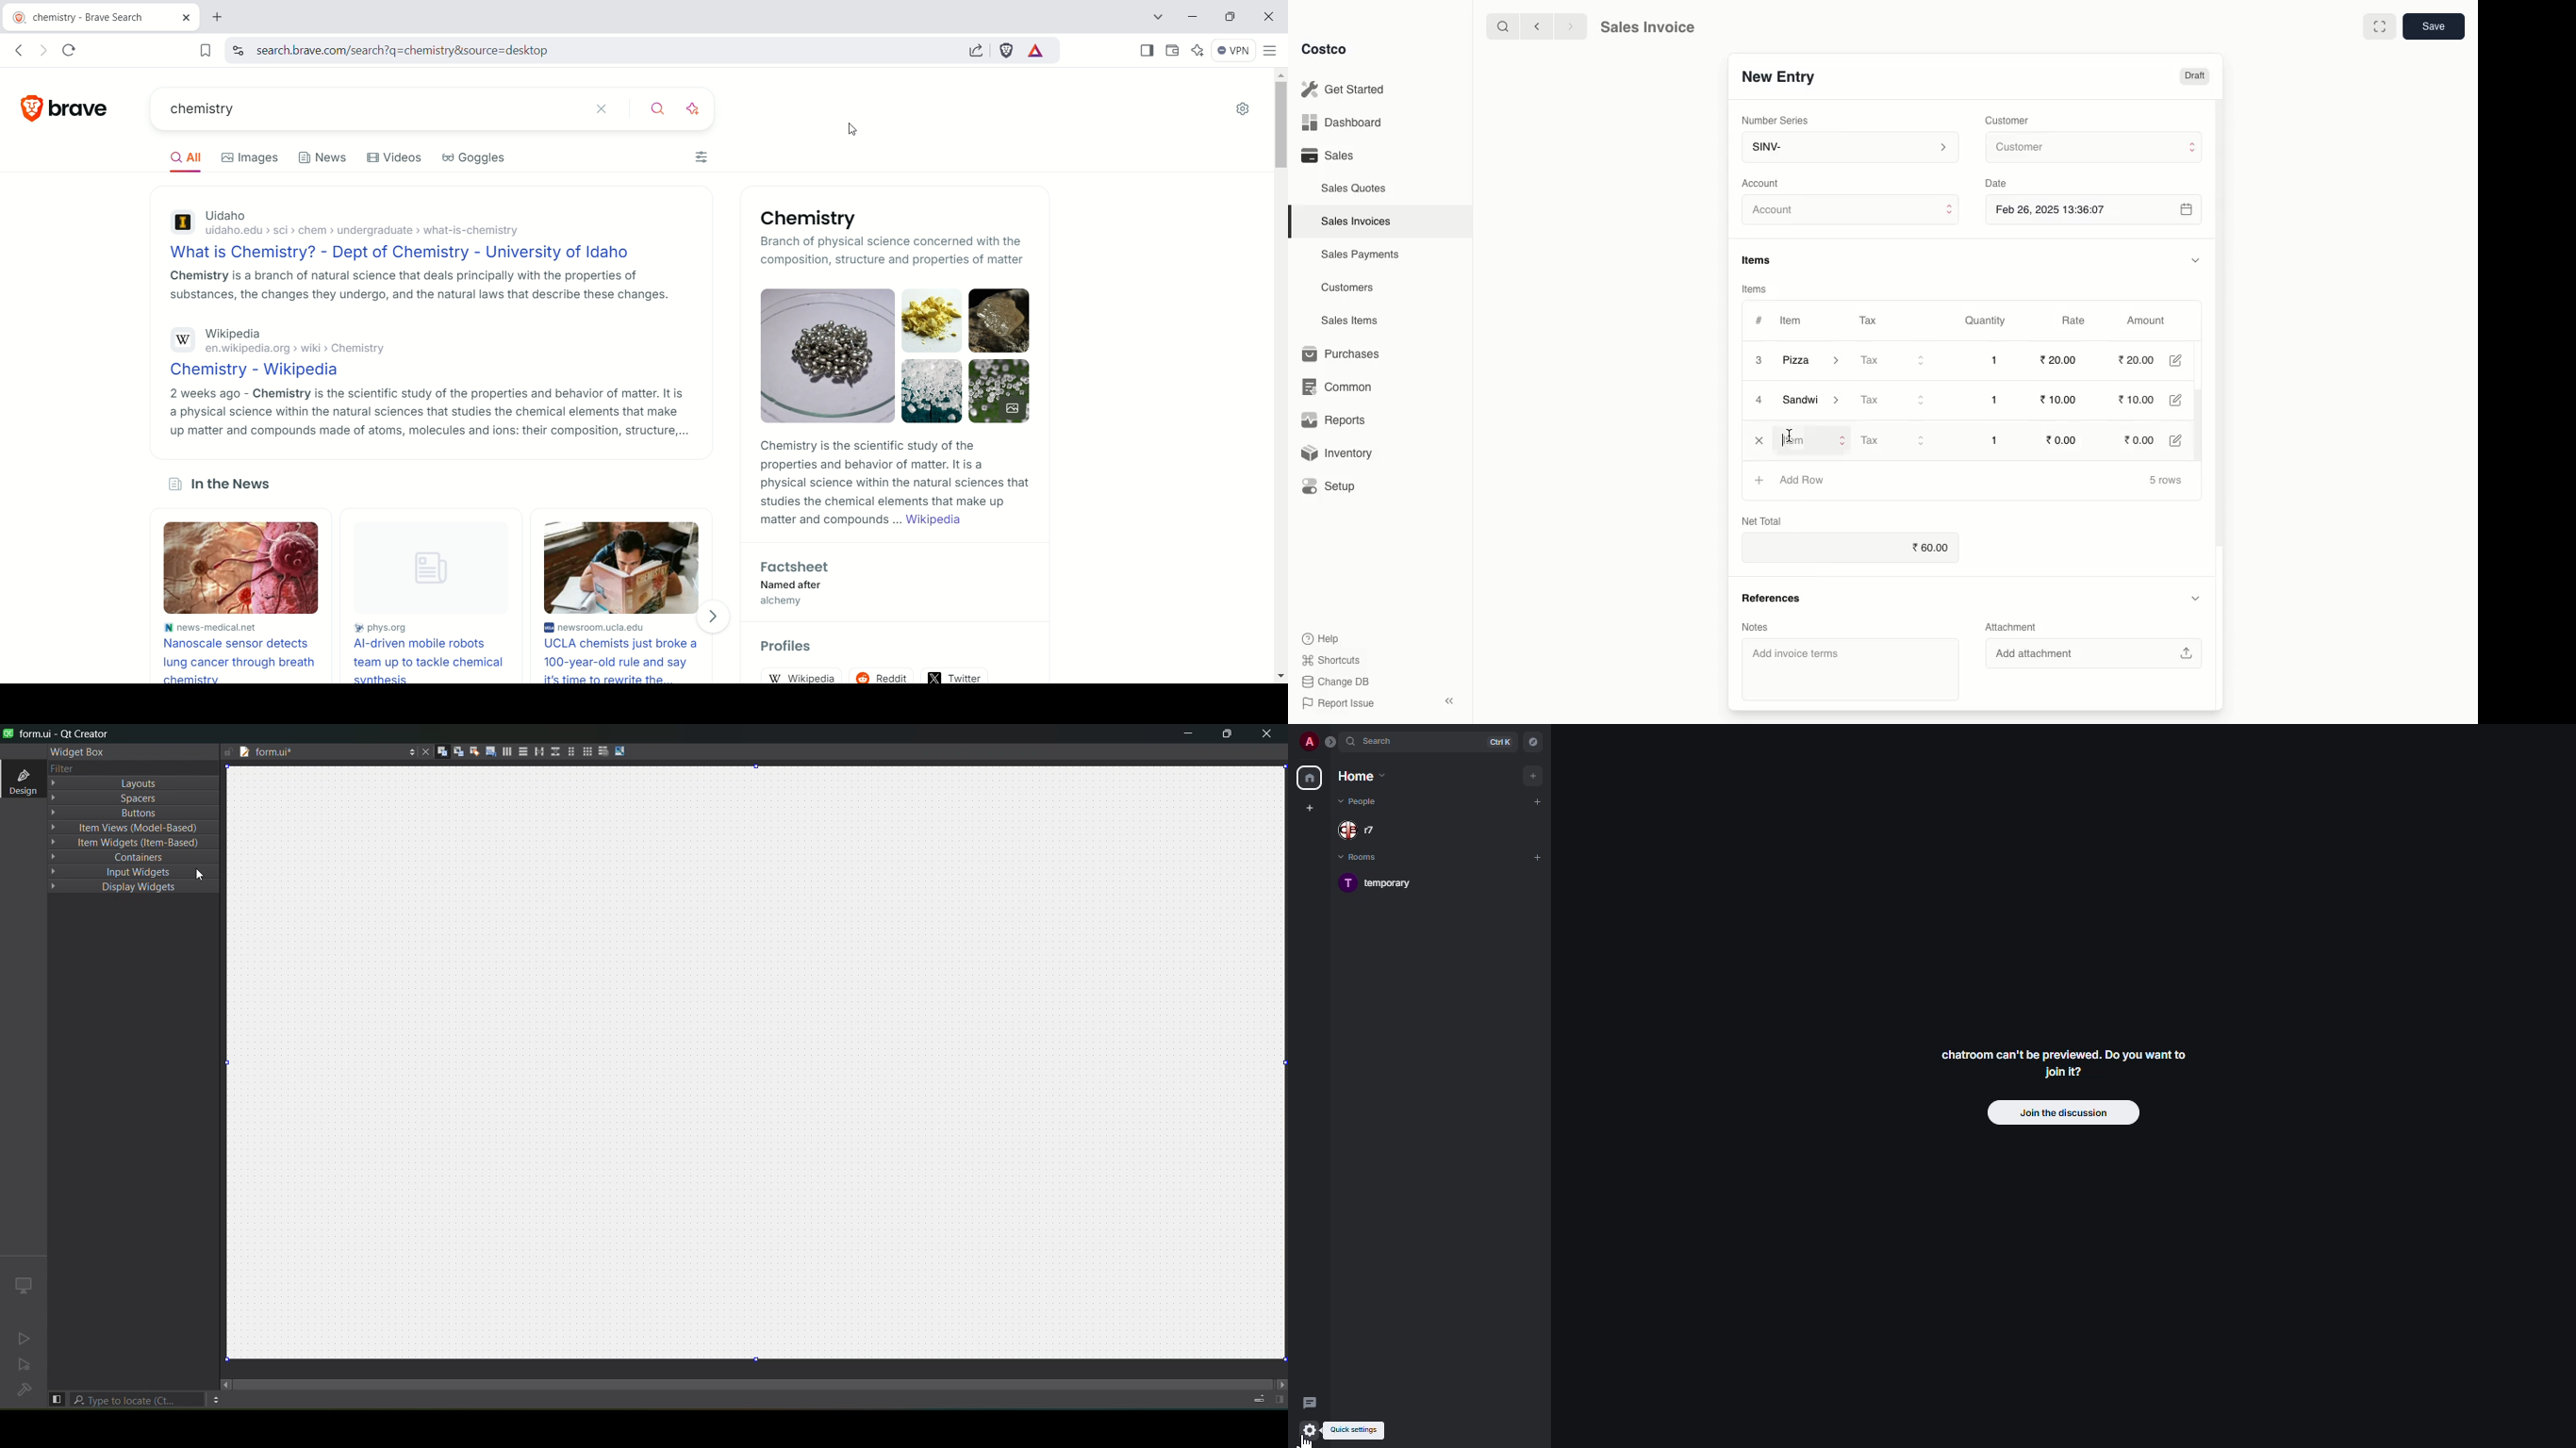 Image resolution: width=2576 pixels, height=1456 pixels. What do you see at coordinates (23, 1395) in the screenshot?
I see `no project loaded` at bounding box center [23, 1395].